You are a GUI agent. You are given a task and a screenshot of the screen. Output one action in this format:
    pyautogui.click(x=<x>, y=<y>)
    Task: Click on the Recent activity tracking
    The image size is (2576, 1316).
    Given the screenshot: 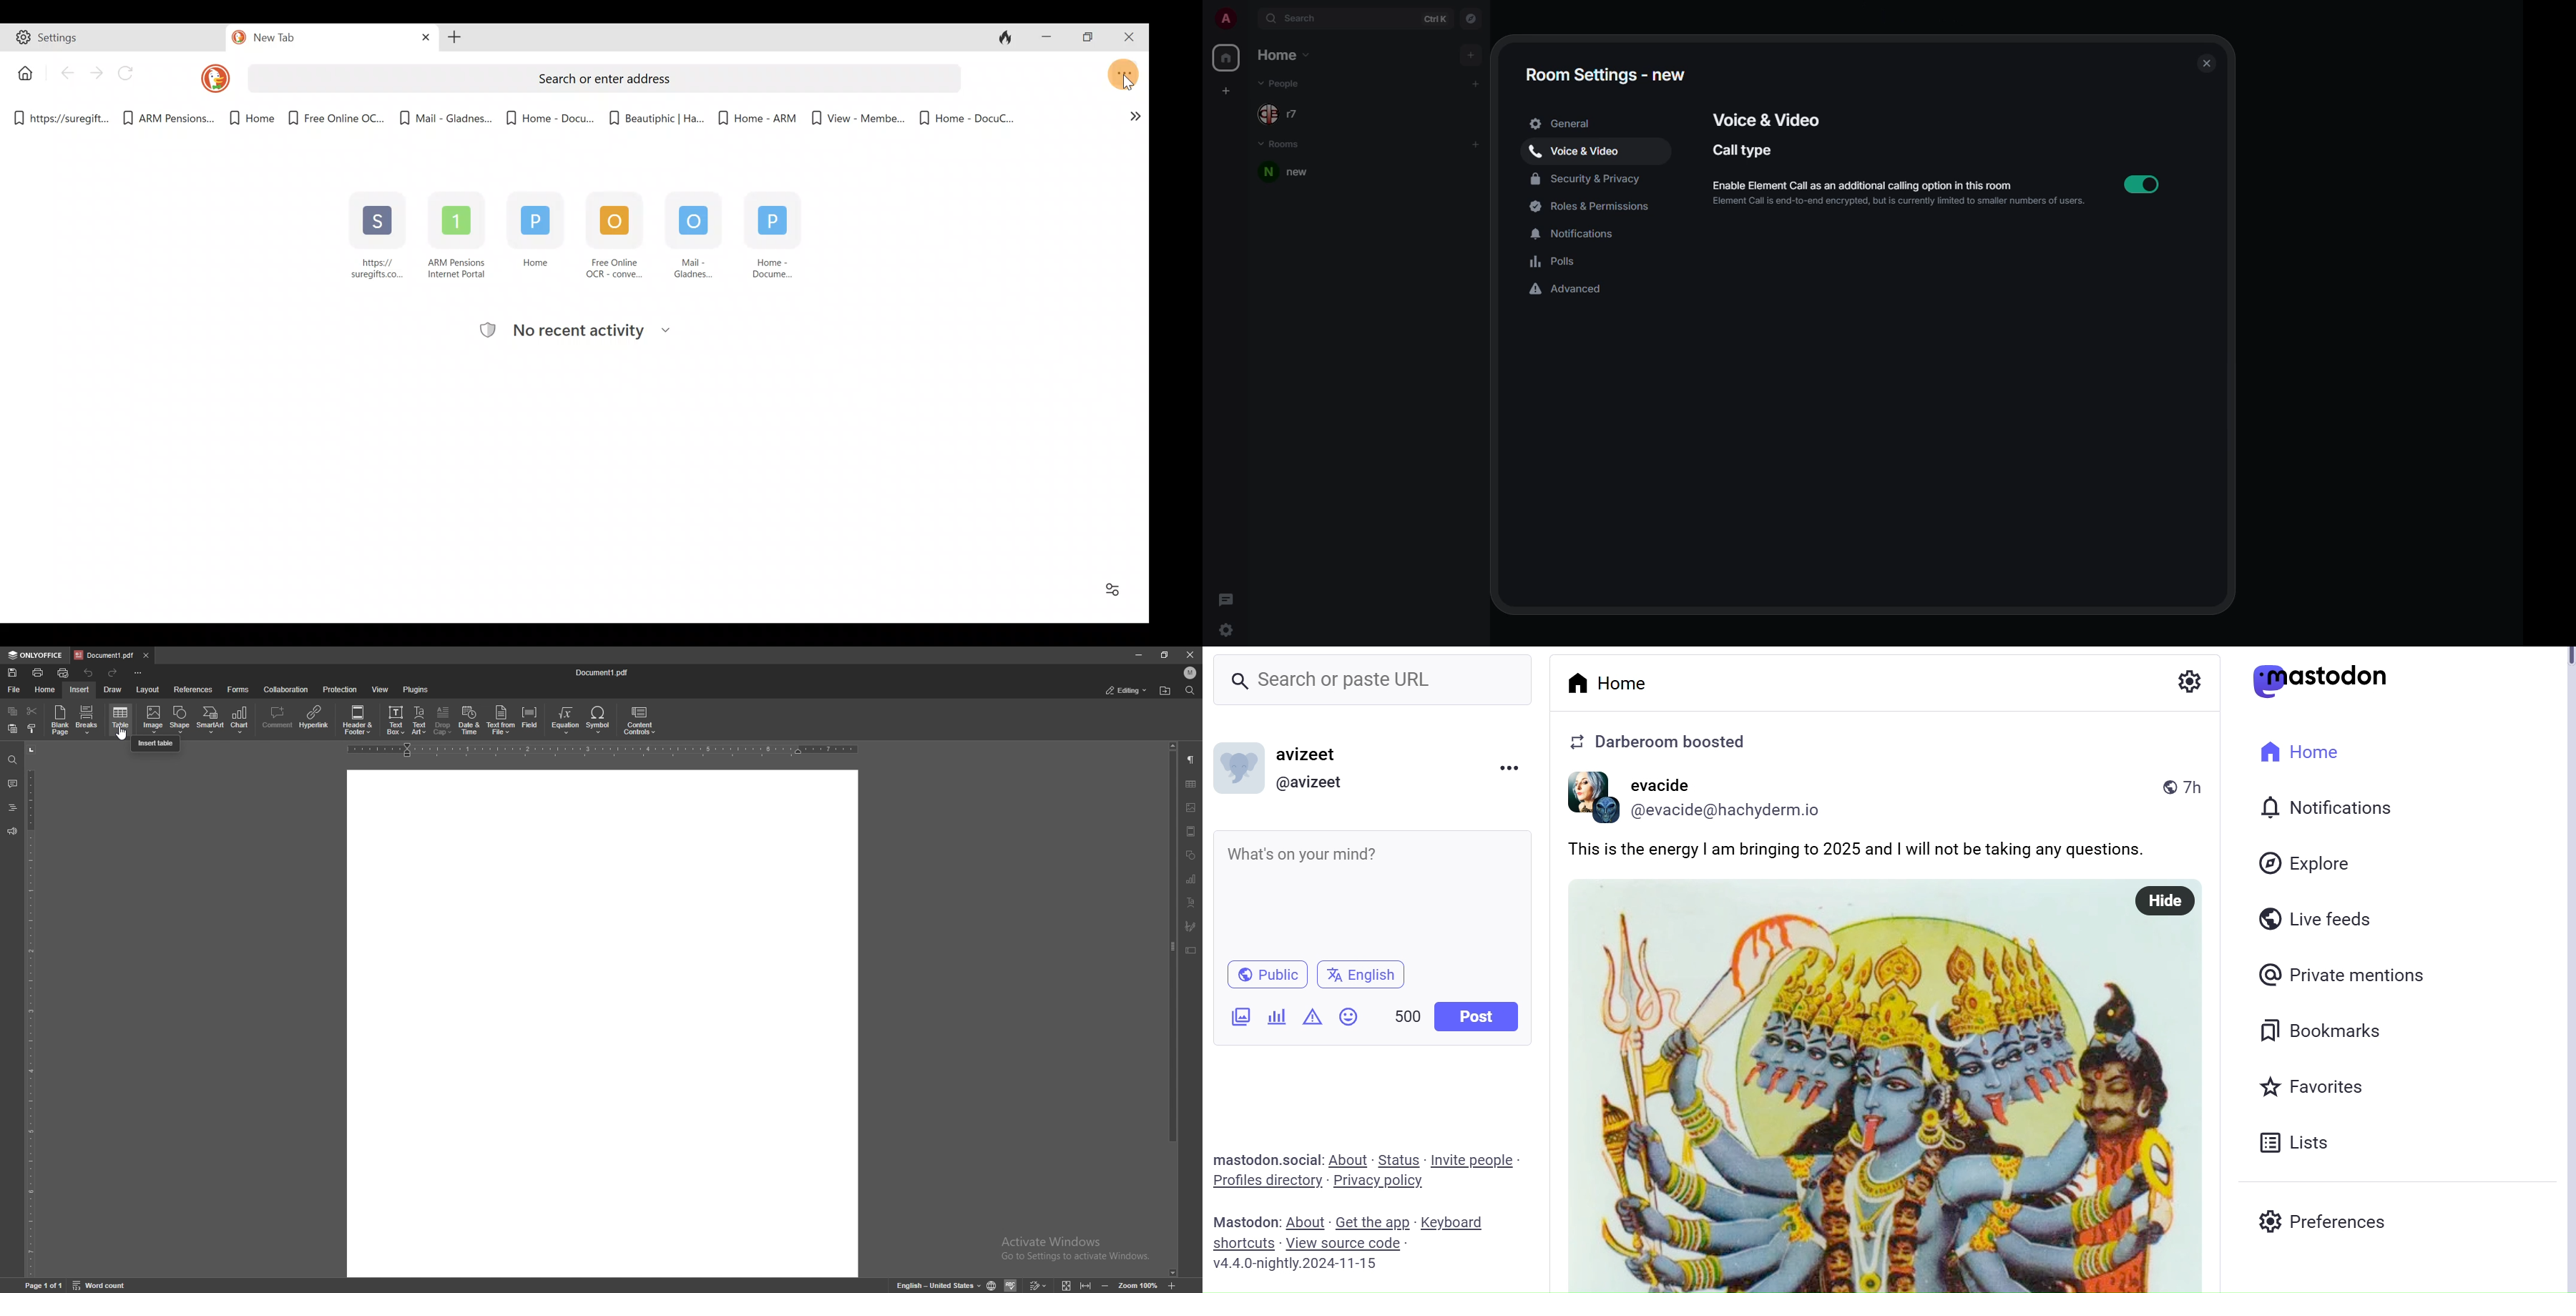 What is the action you would take?
    pyautogui.click(x=608, y=331)
    